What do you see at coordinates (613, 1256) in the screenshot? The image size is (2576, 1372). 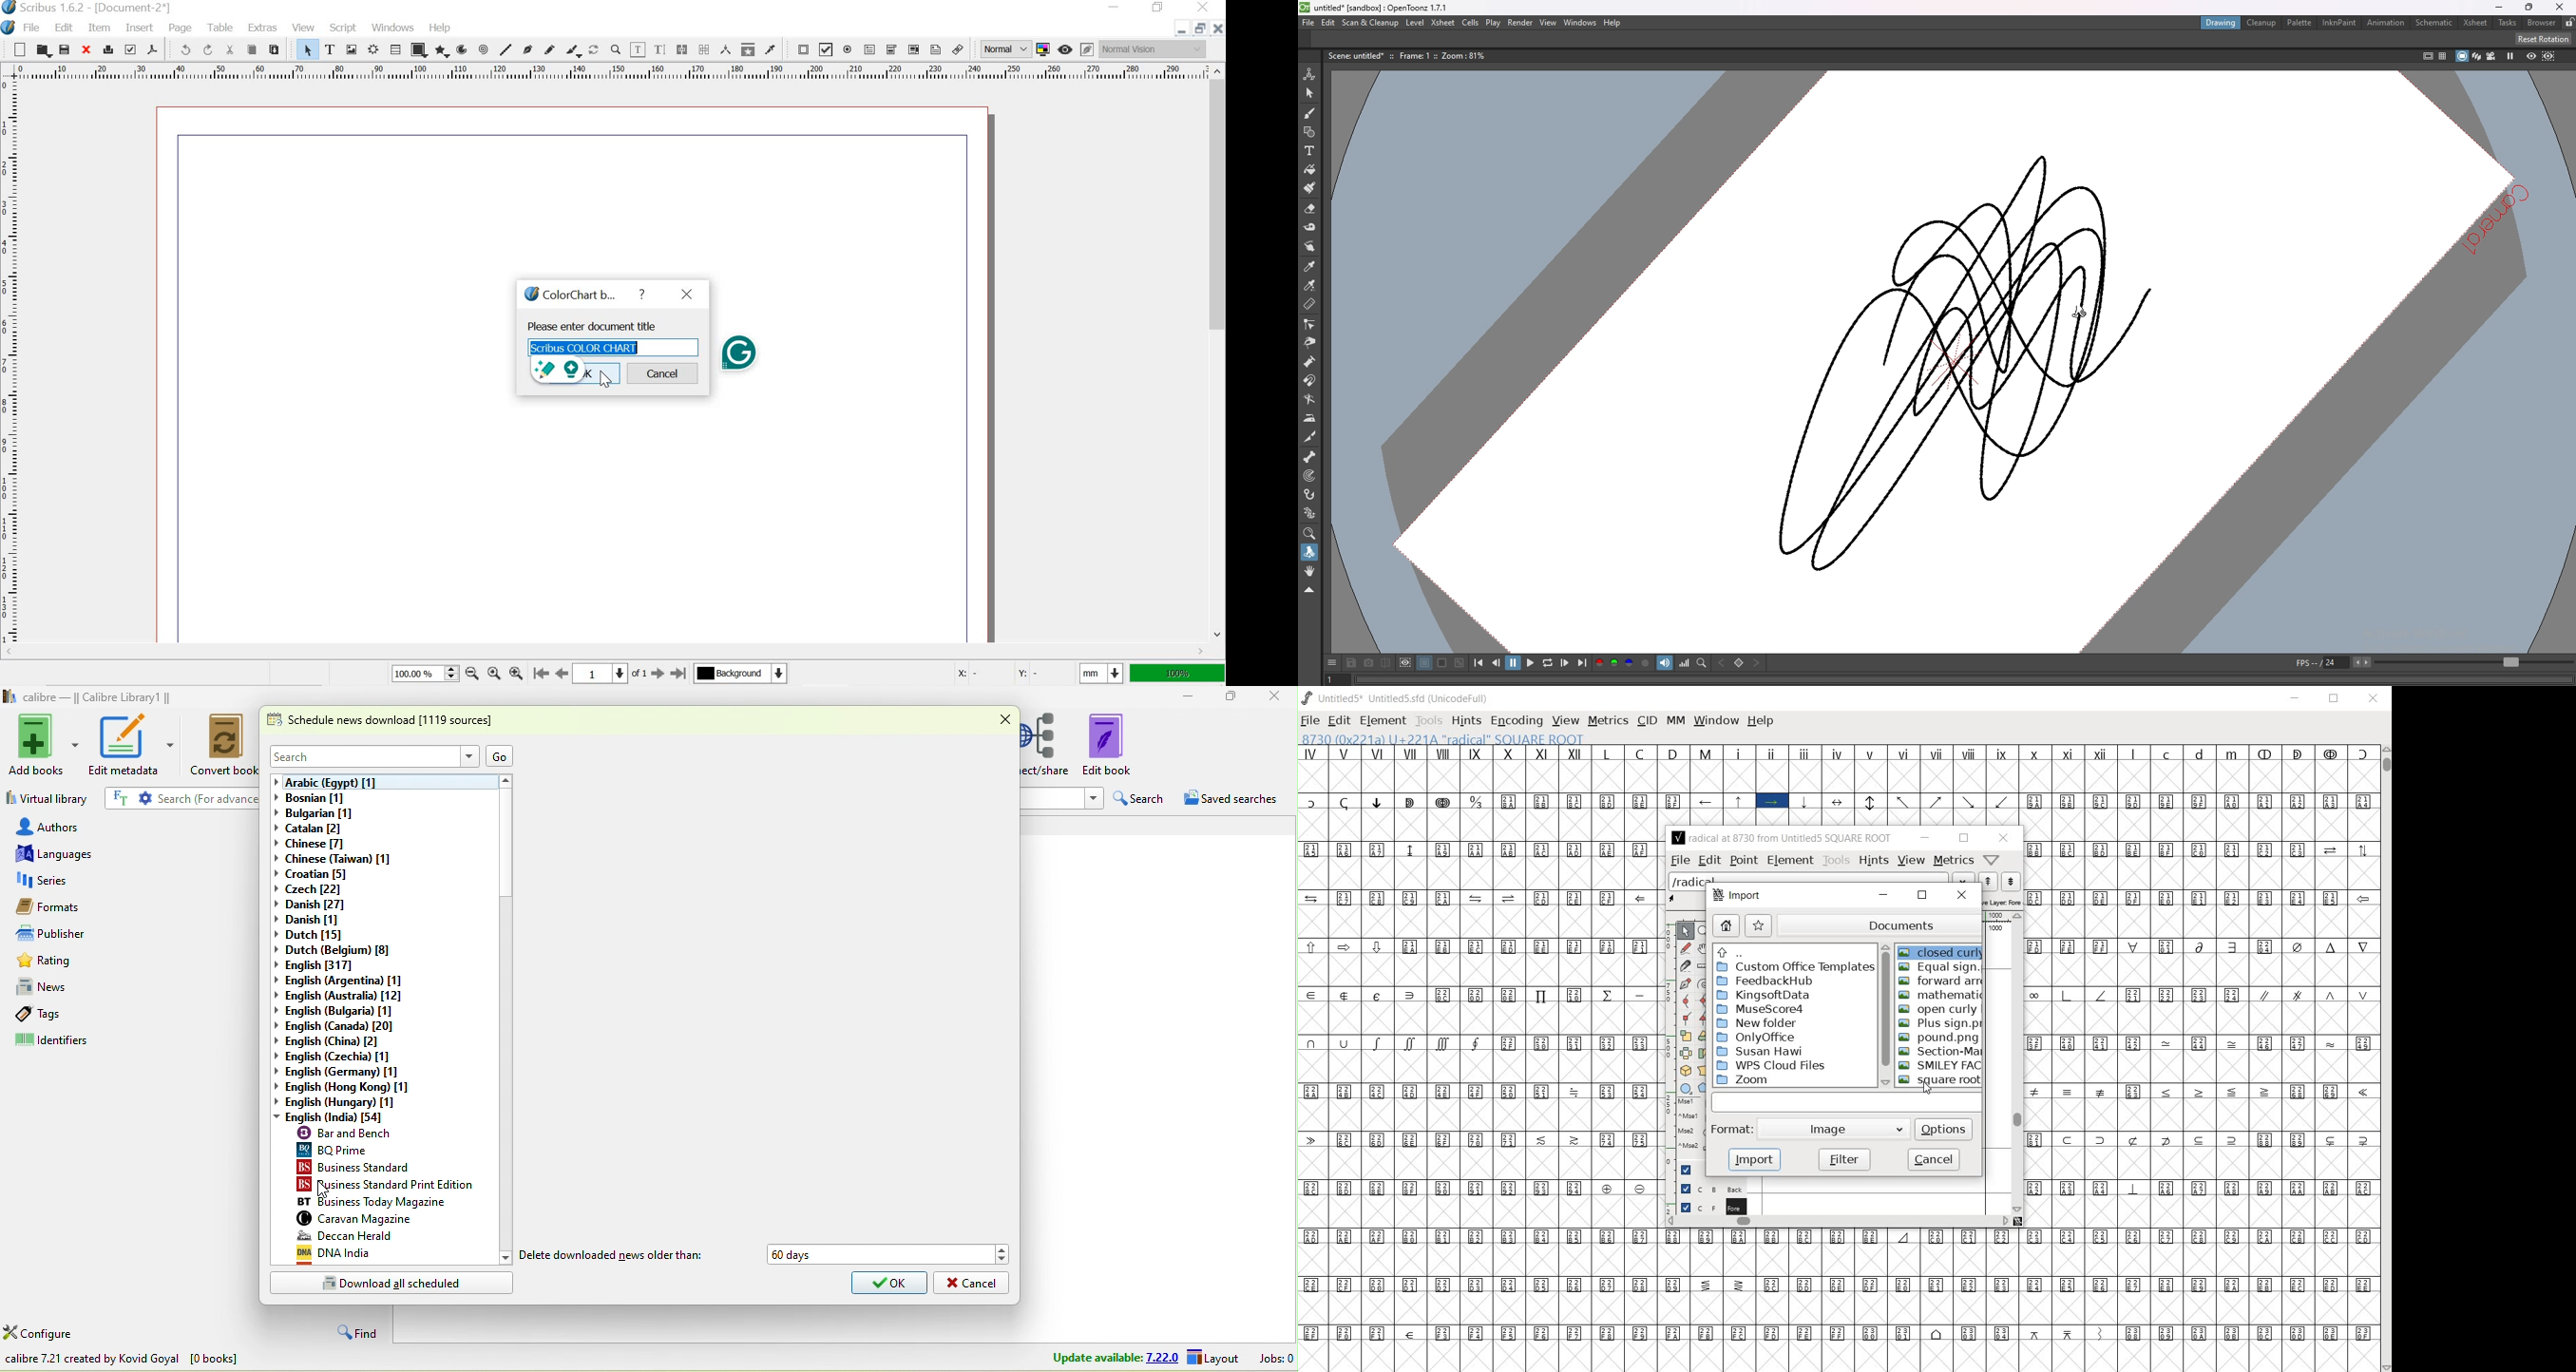 I see `delete downloaded news older than` at bounding box center [613, 1256].